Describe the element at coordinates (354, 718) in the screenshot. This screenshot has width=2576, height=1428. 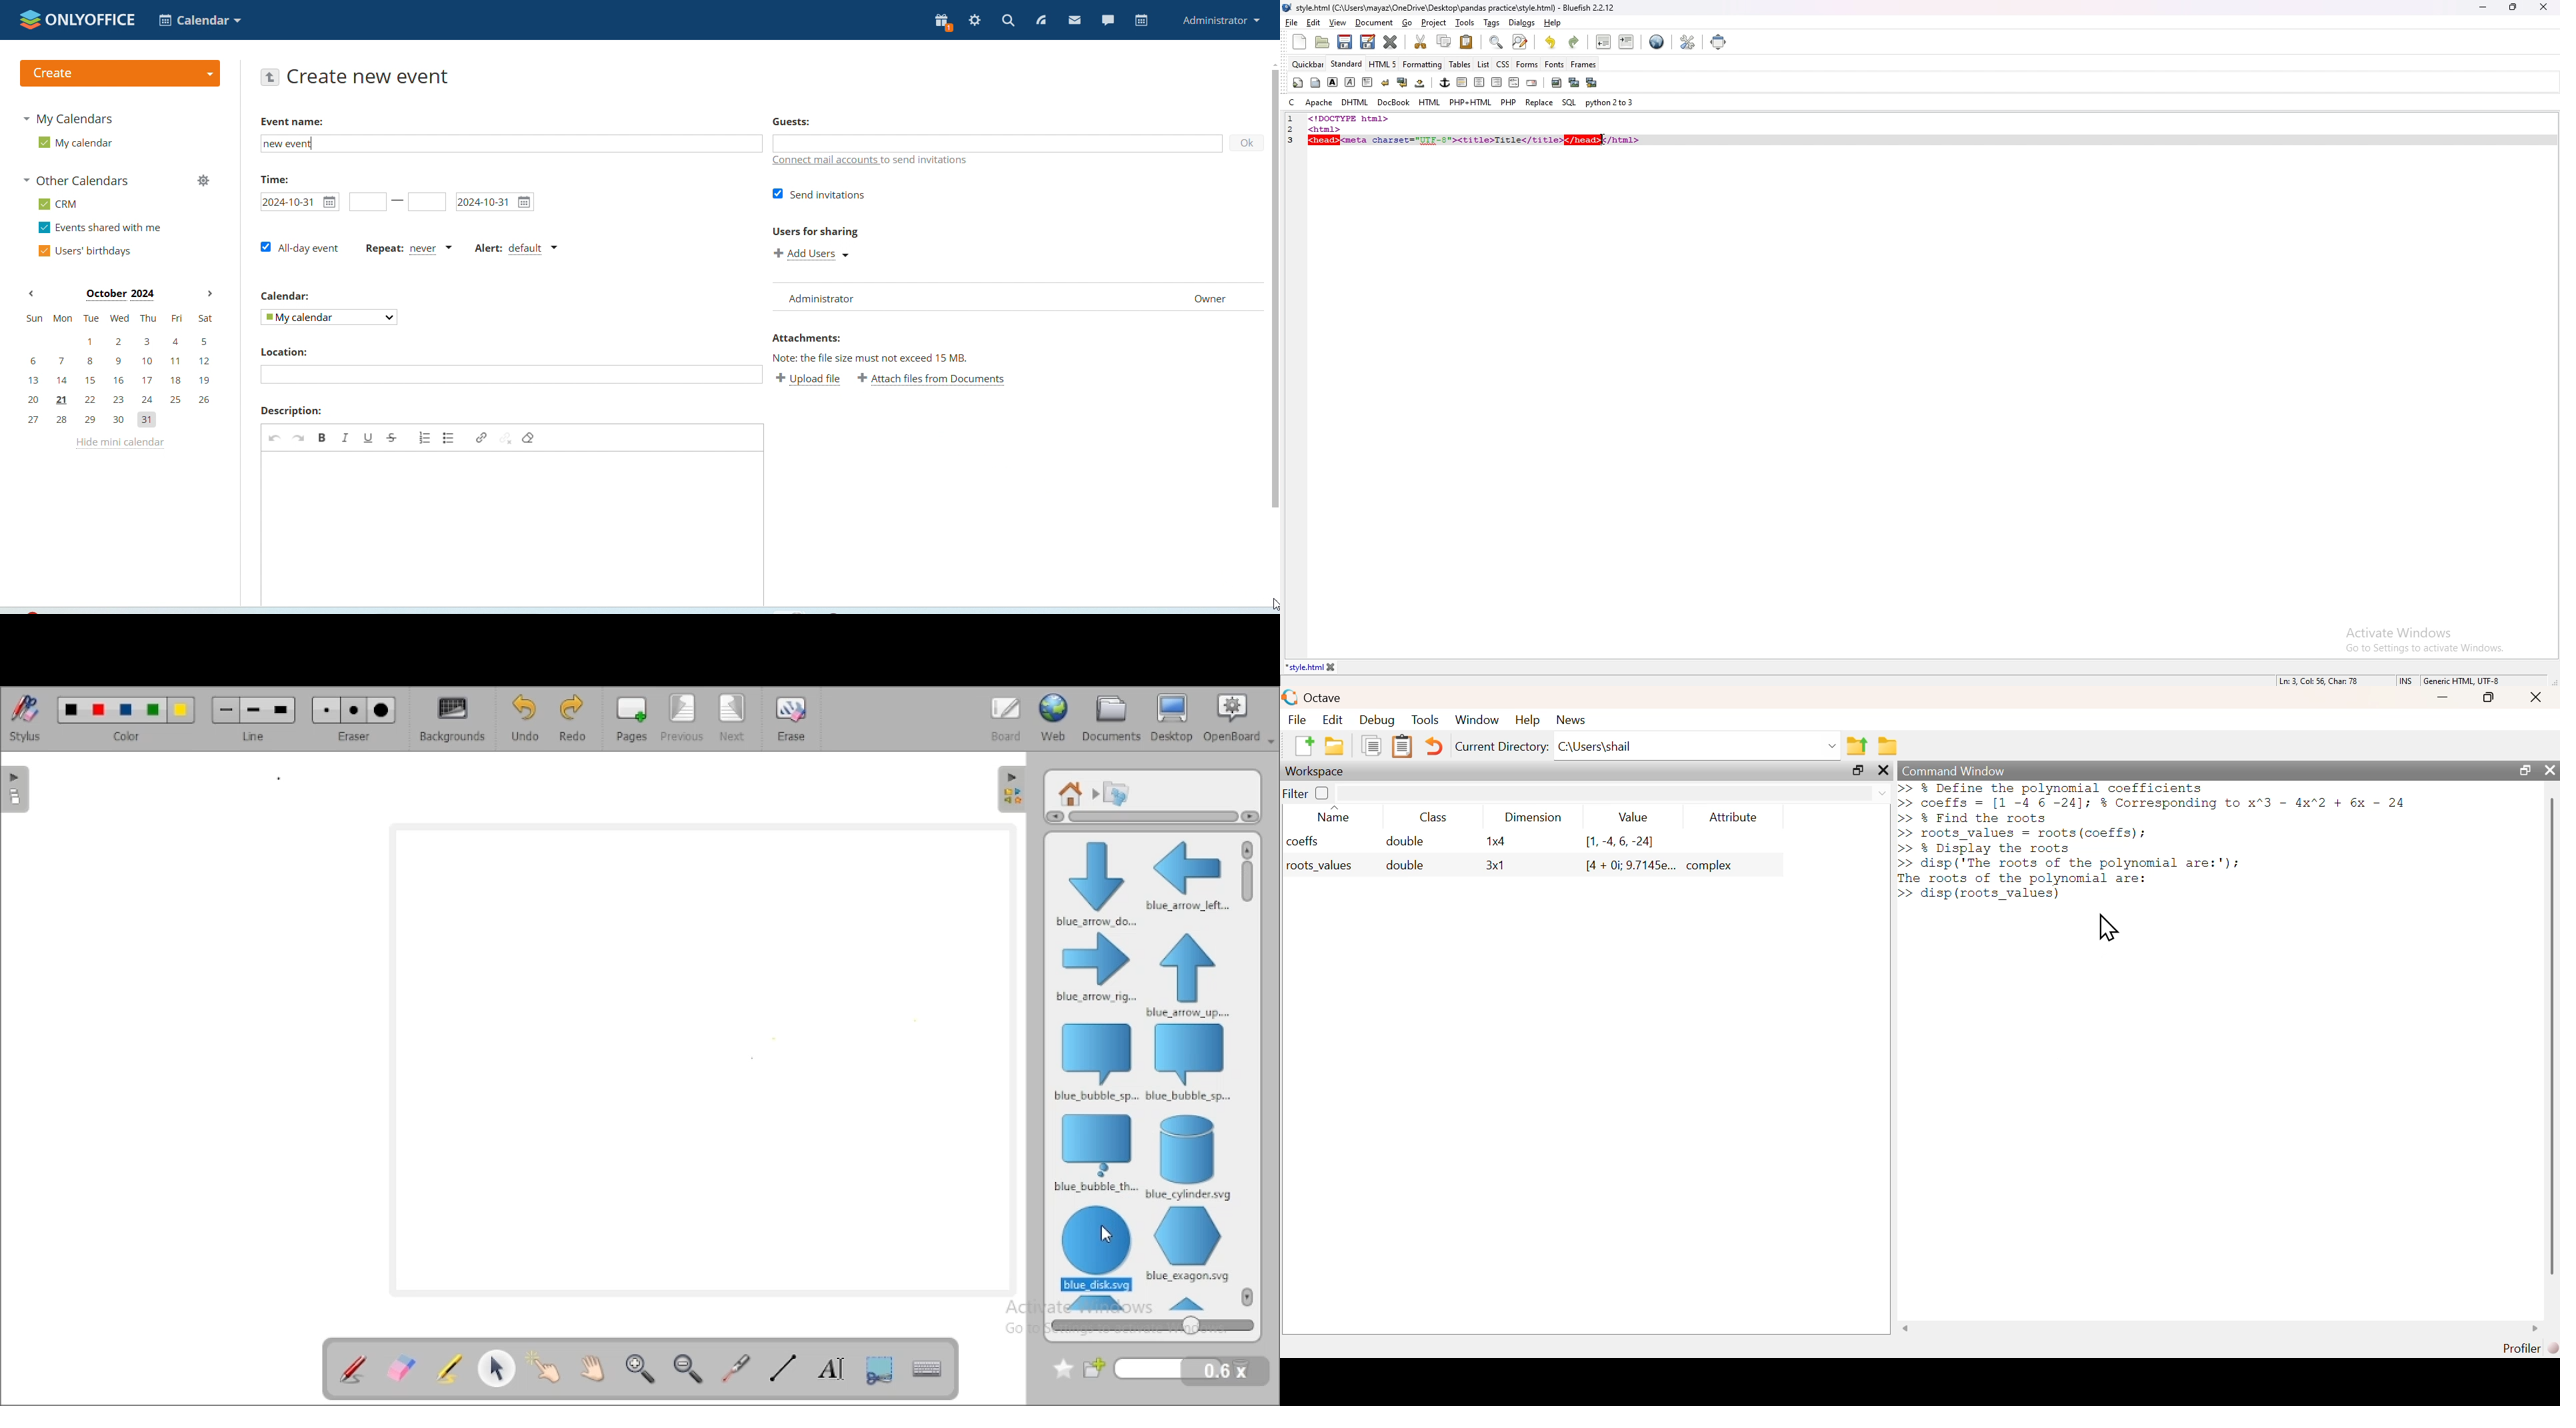
I see `eraser` at that location.